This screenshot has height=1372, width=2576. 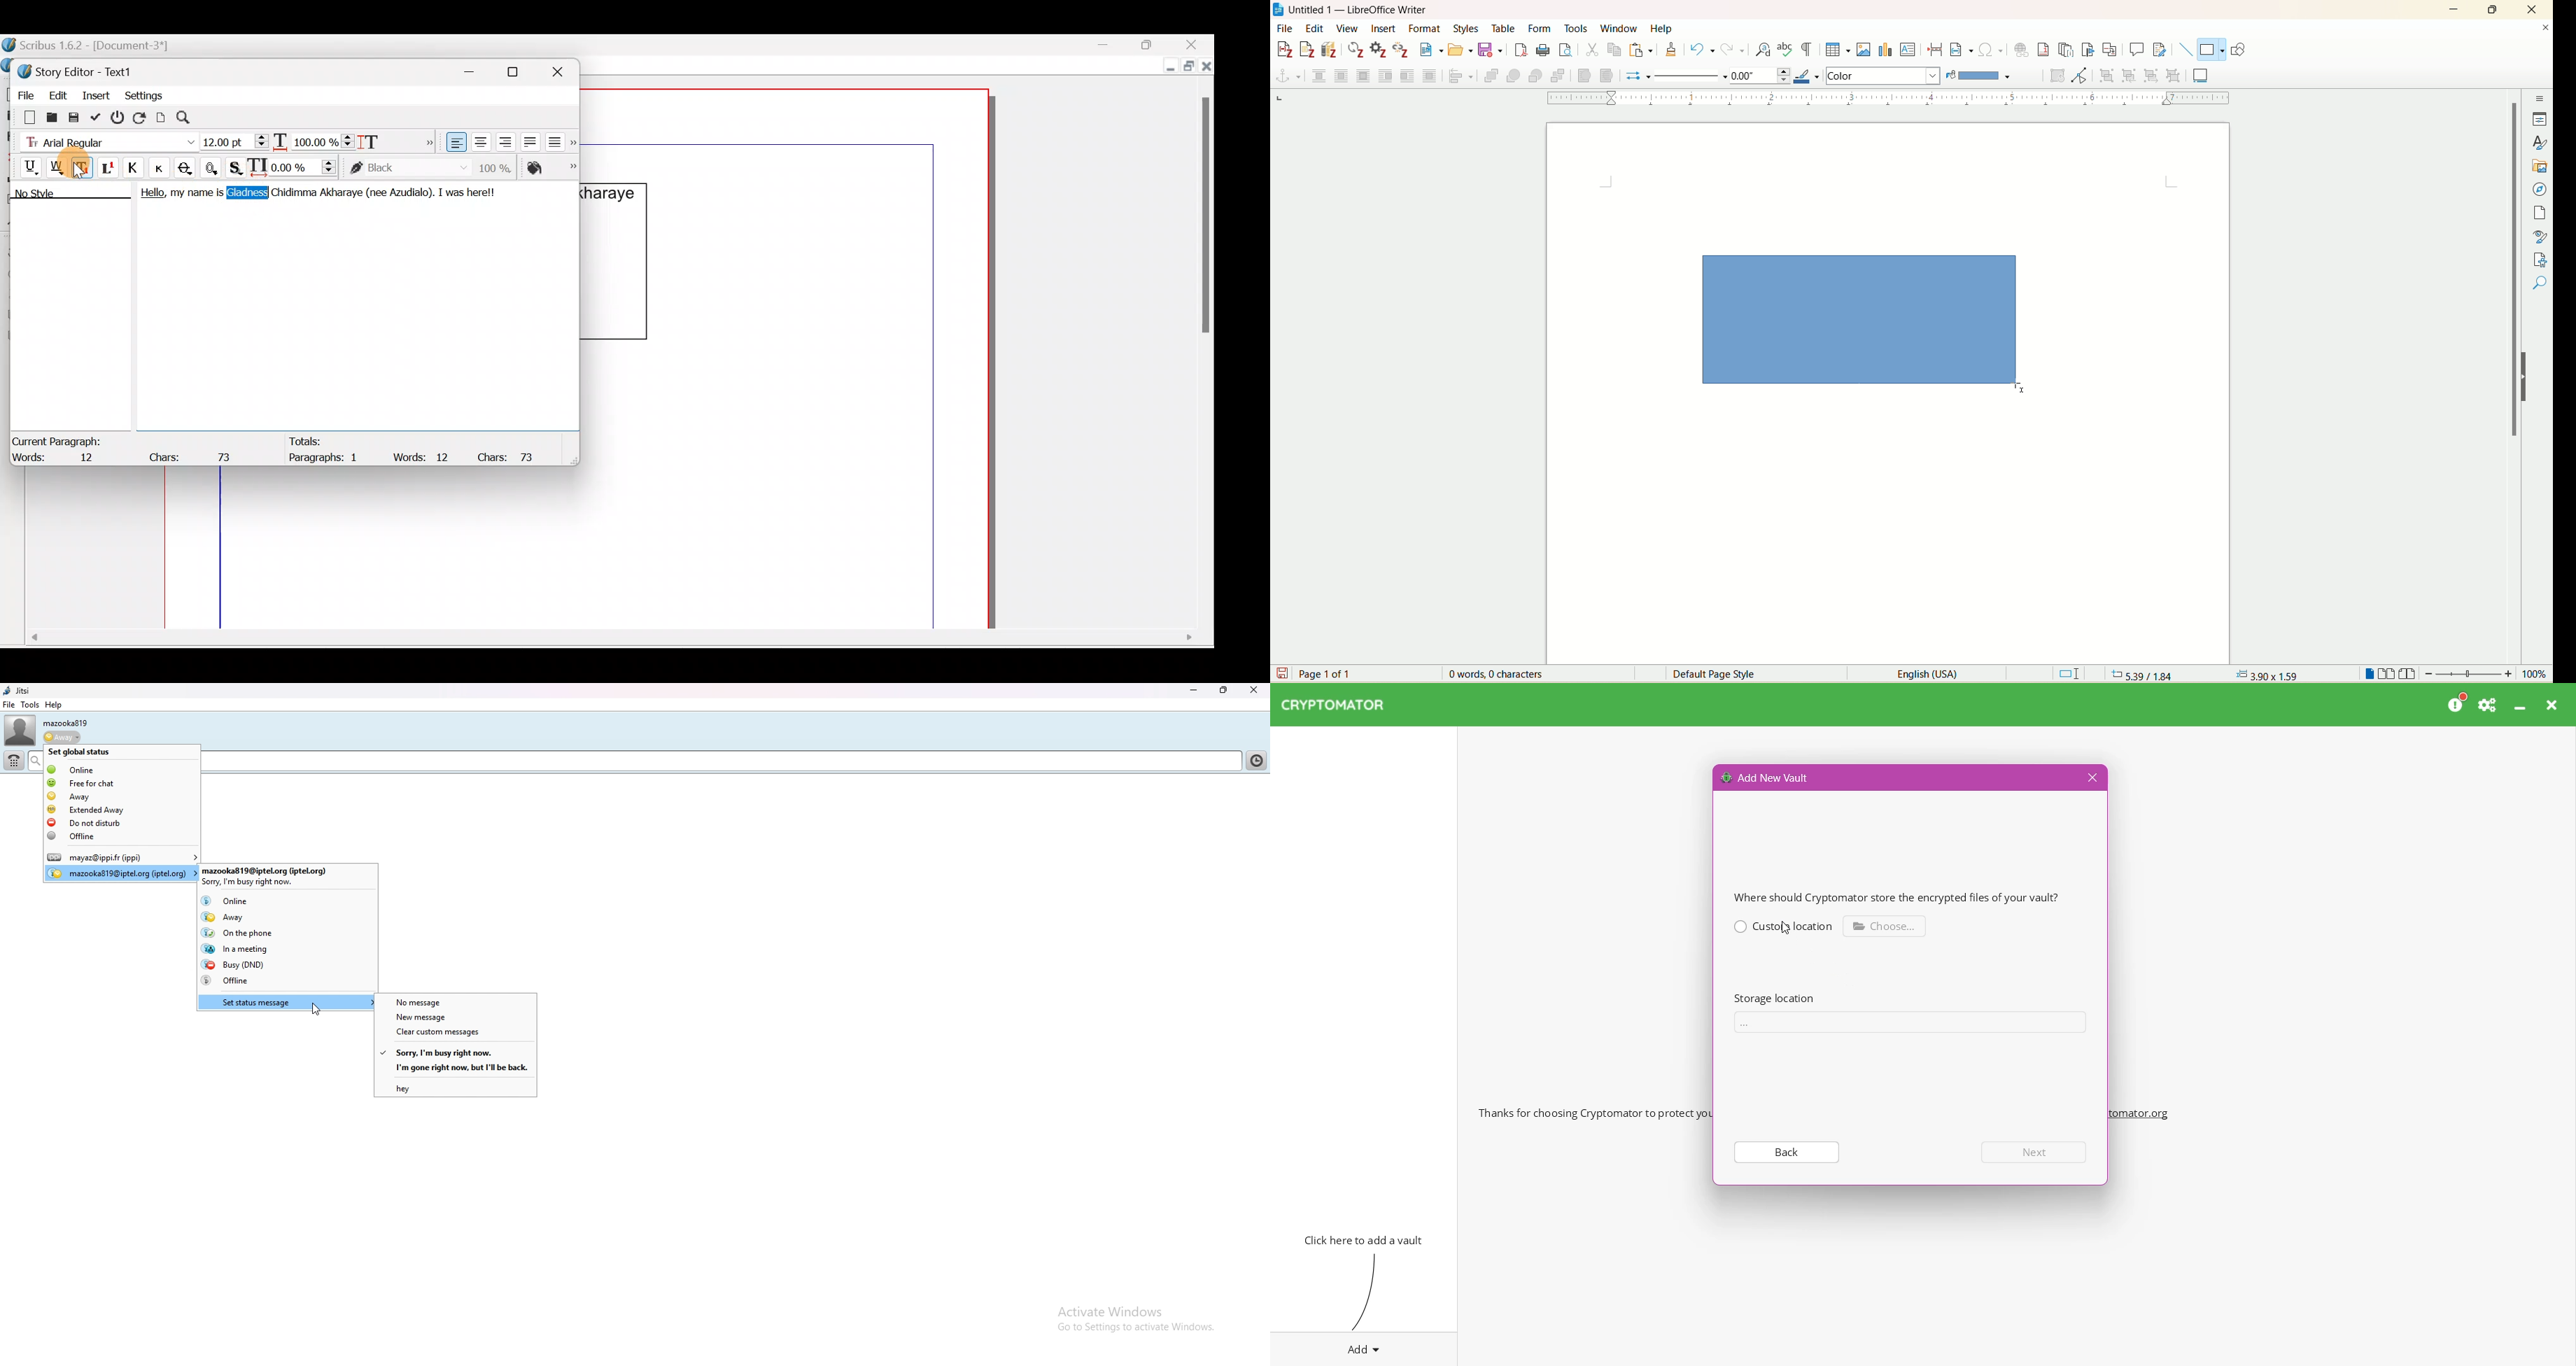 What do you see at coordinates (122, 768) in the screenshot?
I see `online` at bounding box center [122, 768].